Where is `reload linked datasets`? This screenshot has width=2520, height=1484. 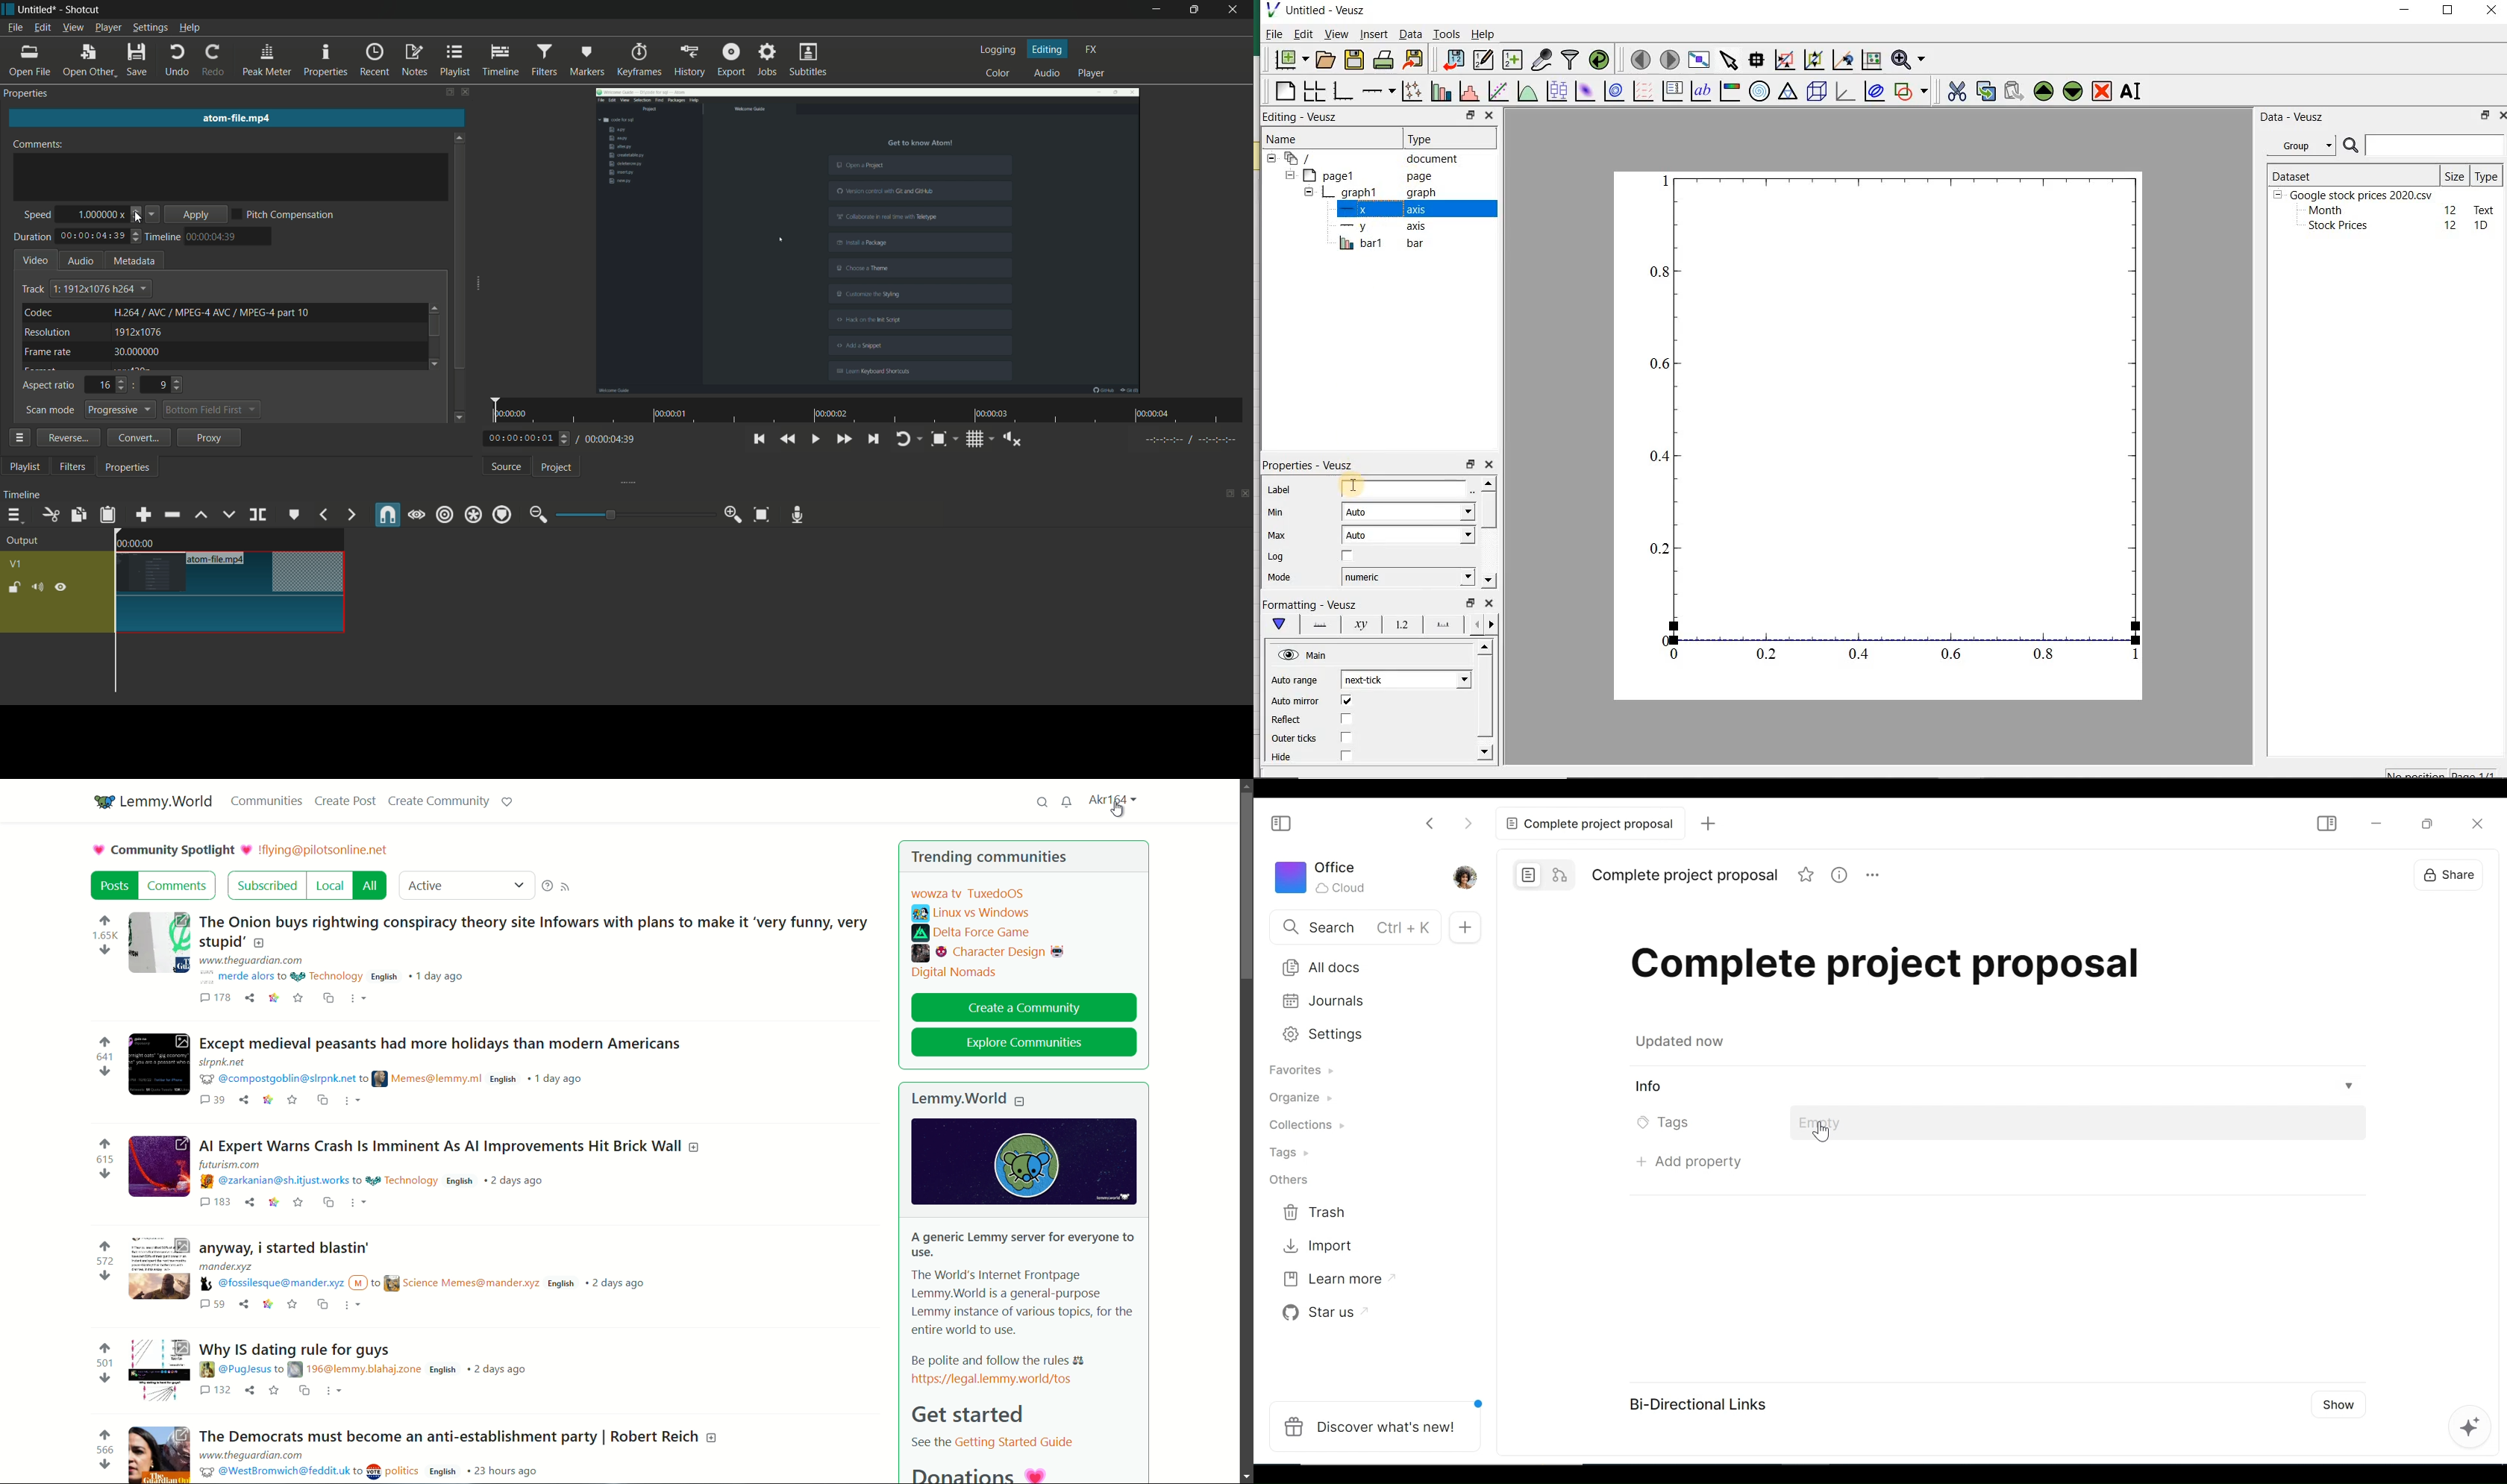 reload linked datasets is located at coordinates (1602, 60).